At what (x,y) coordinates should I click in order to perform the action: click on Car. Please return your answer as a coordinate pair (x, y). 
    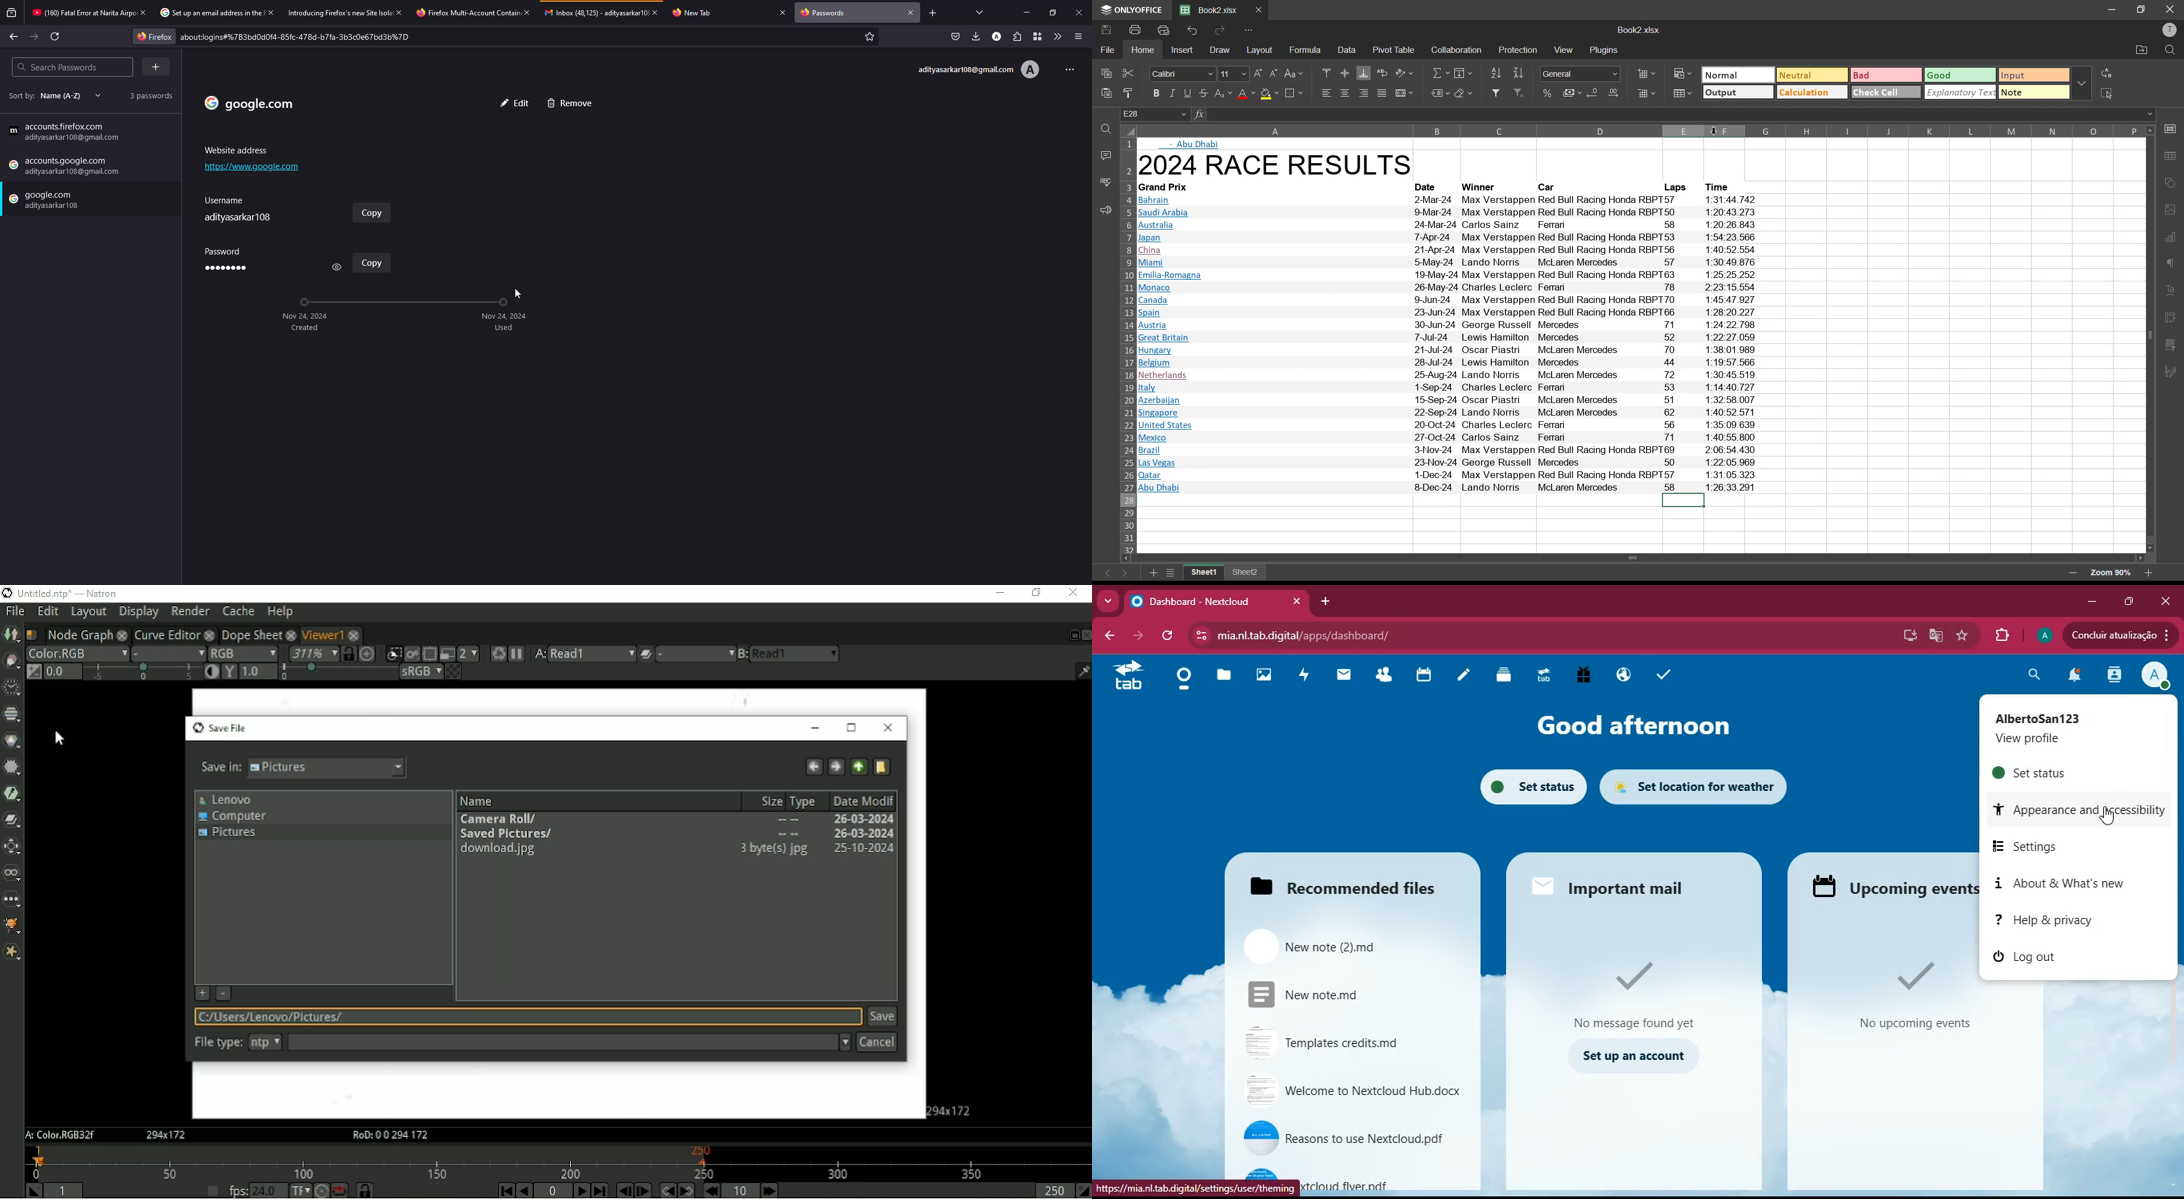
    Looking at the image, I should click on (1549, 187).